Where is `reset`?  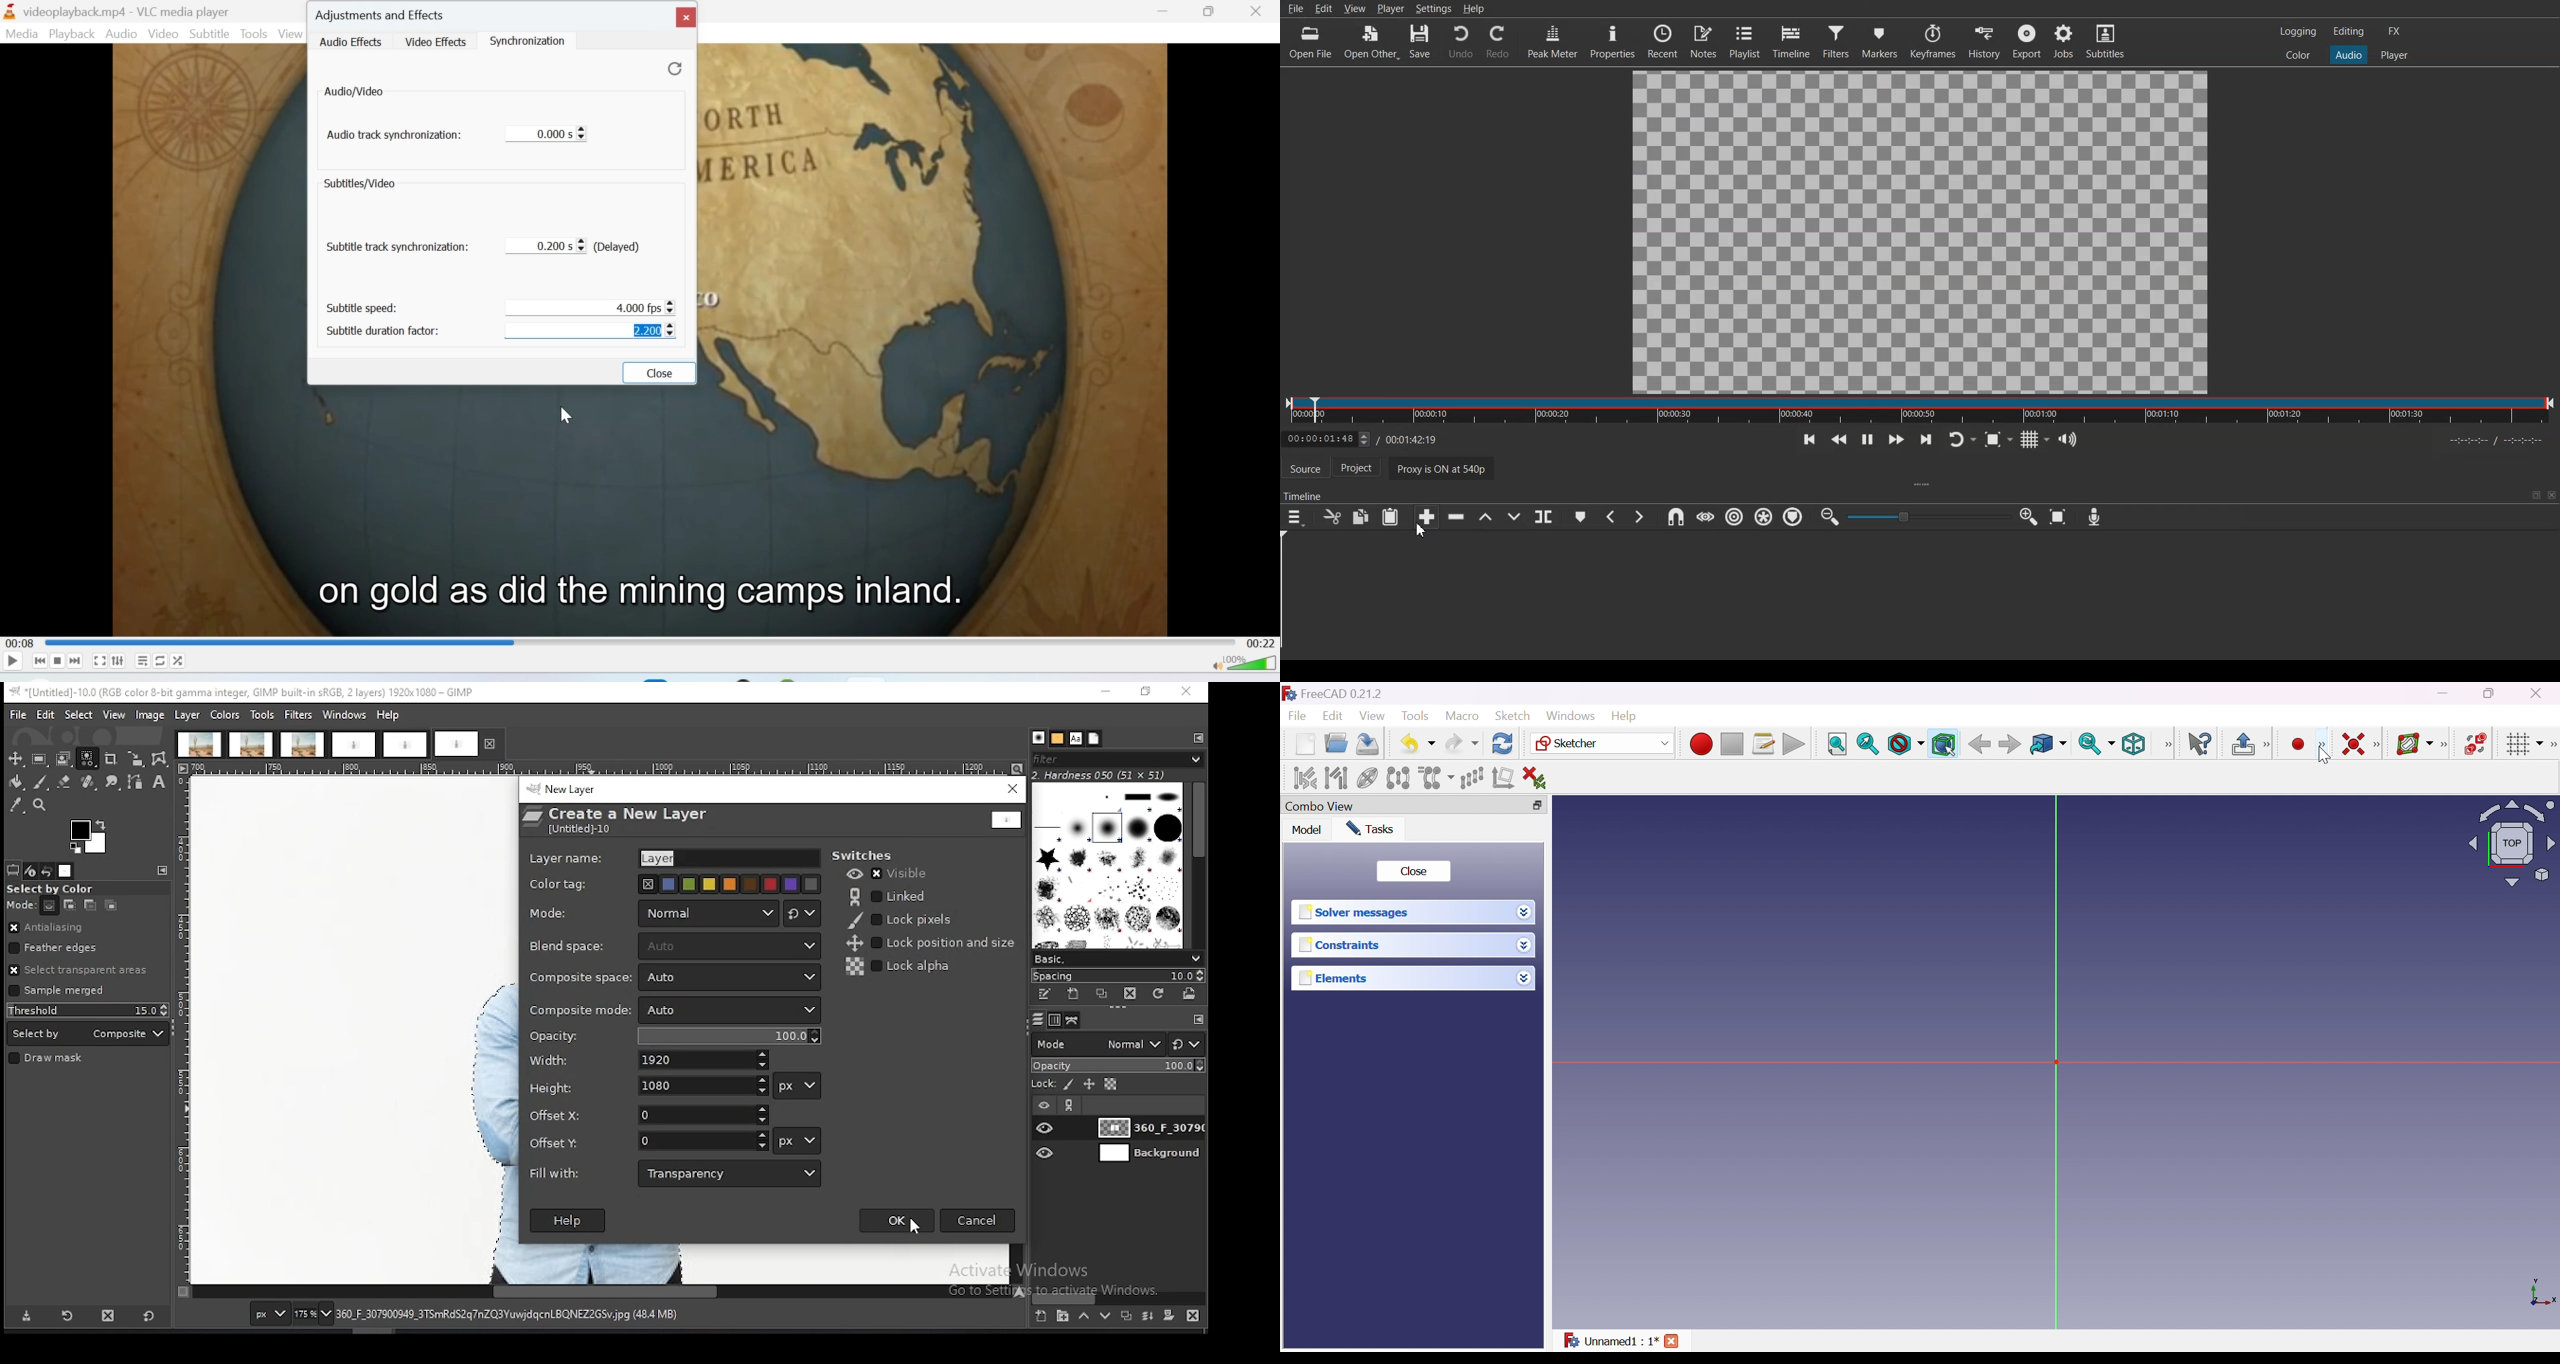 reset is located at coordinates (803, 913).